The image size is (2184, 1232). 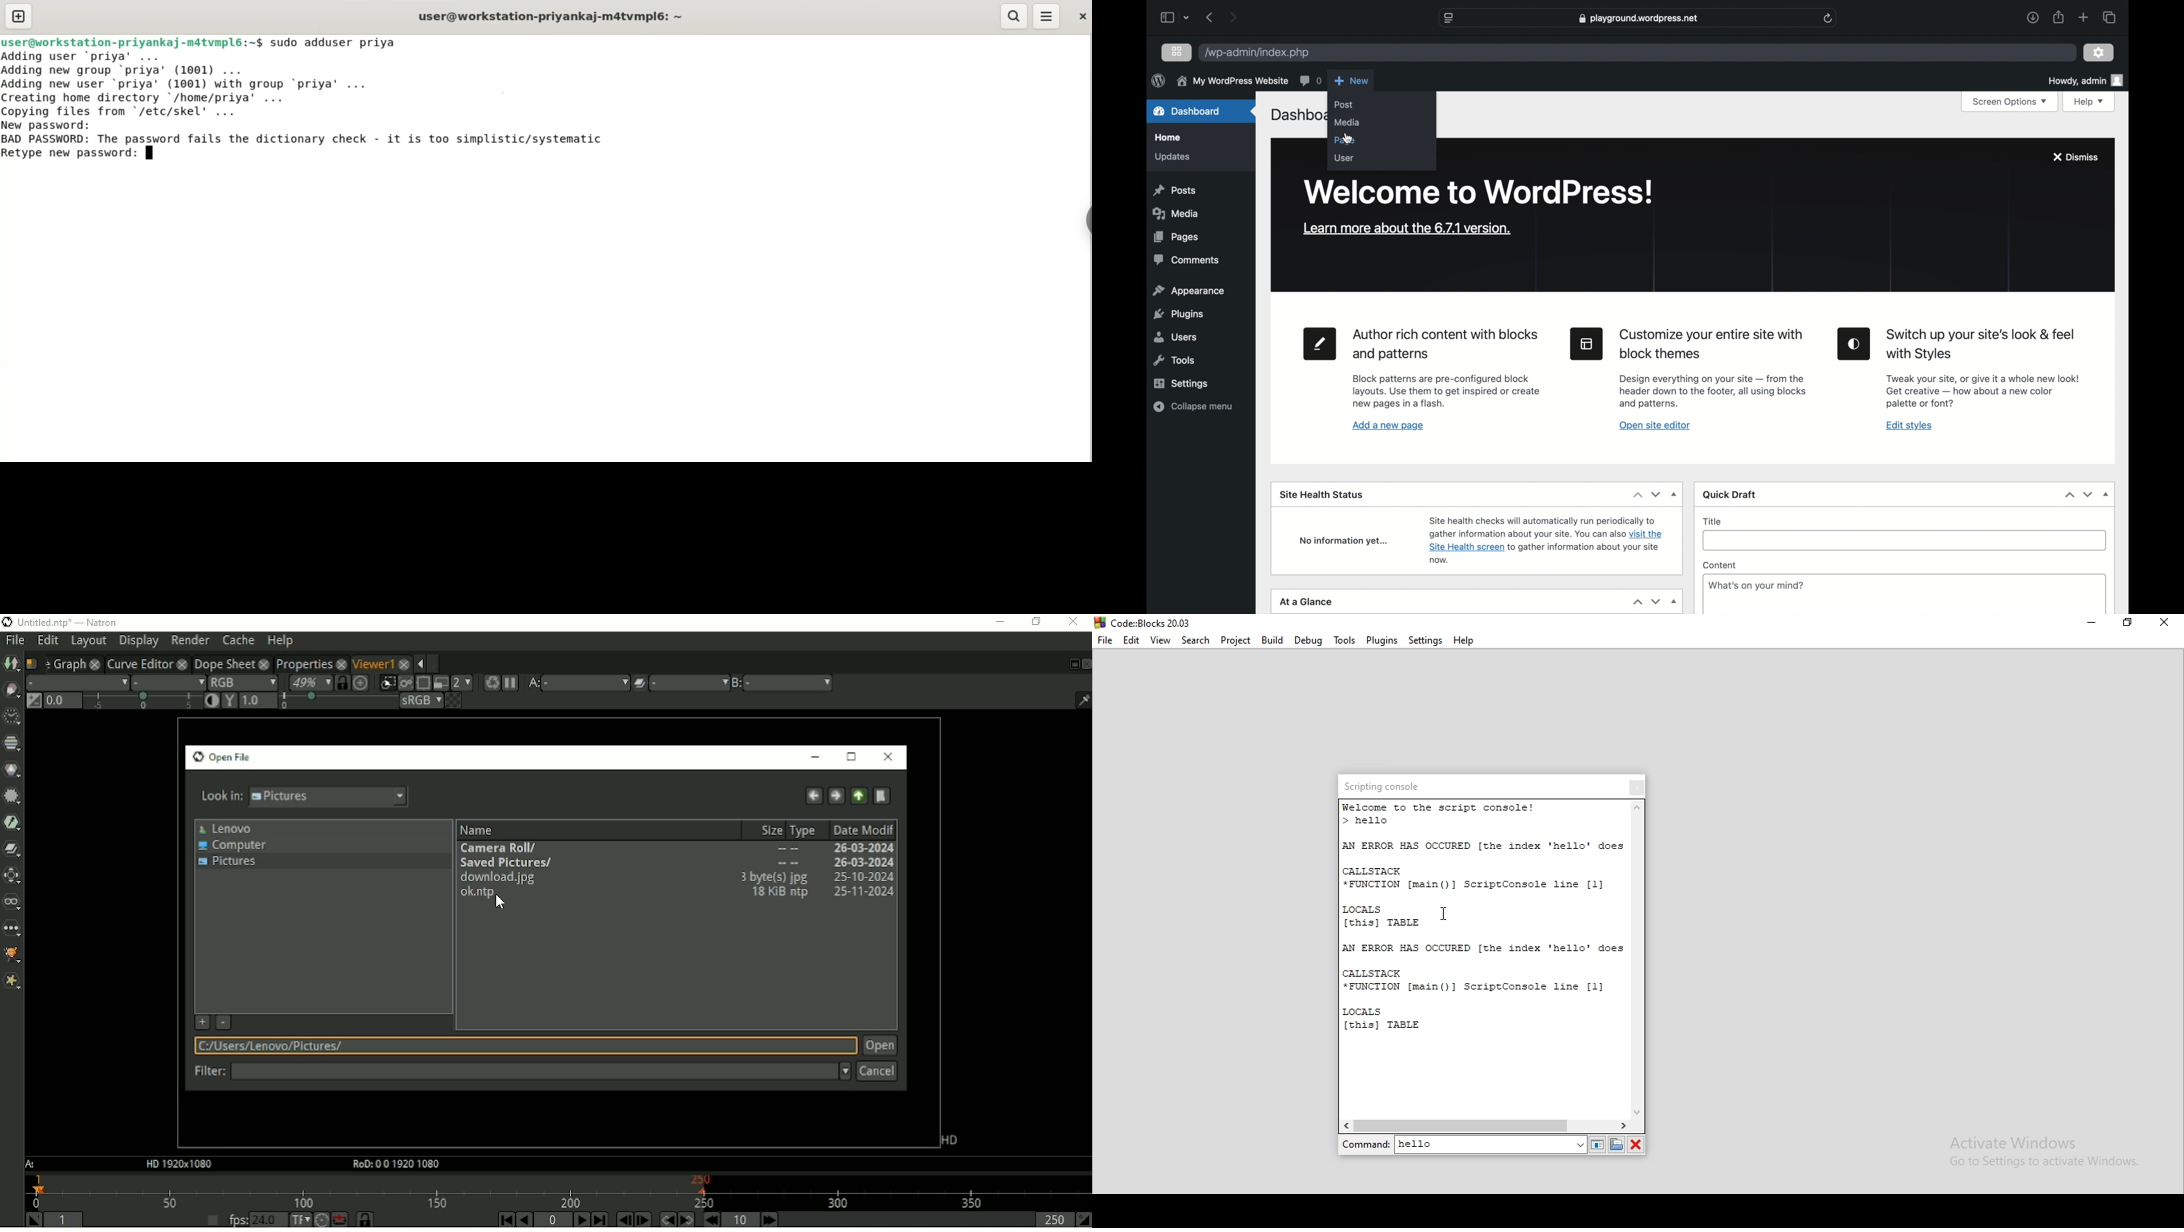 What do you see at coordinates (1910, 545) in the screenshot?
I see `title input` at bounding box center [1910, 545].